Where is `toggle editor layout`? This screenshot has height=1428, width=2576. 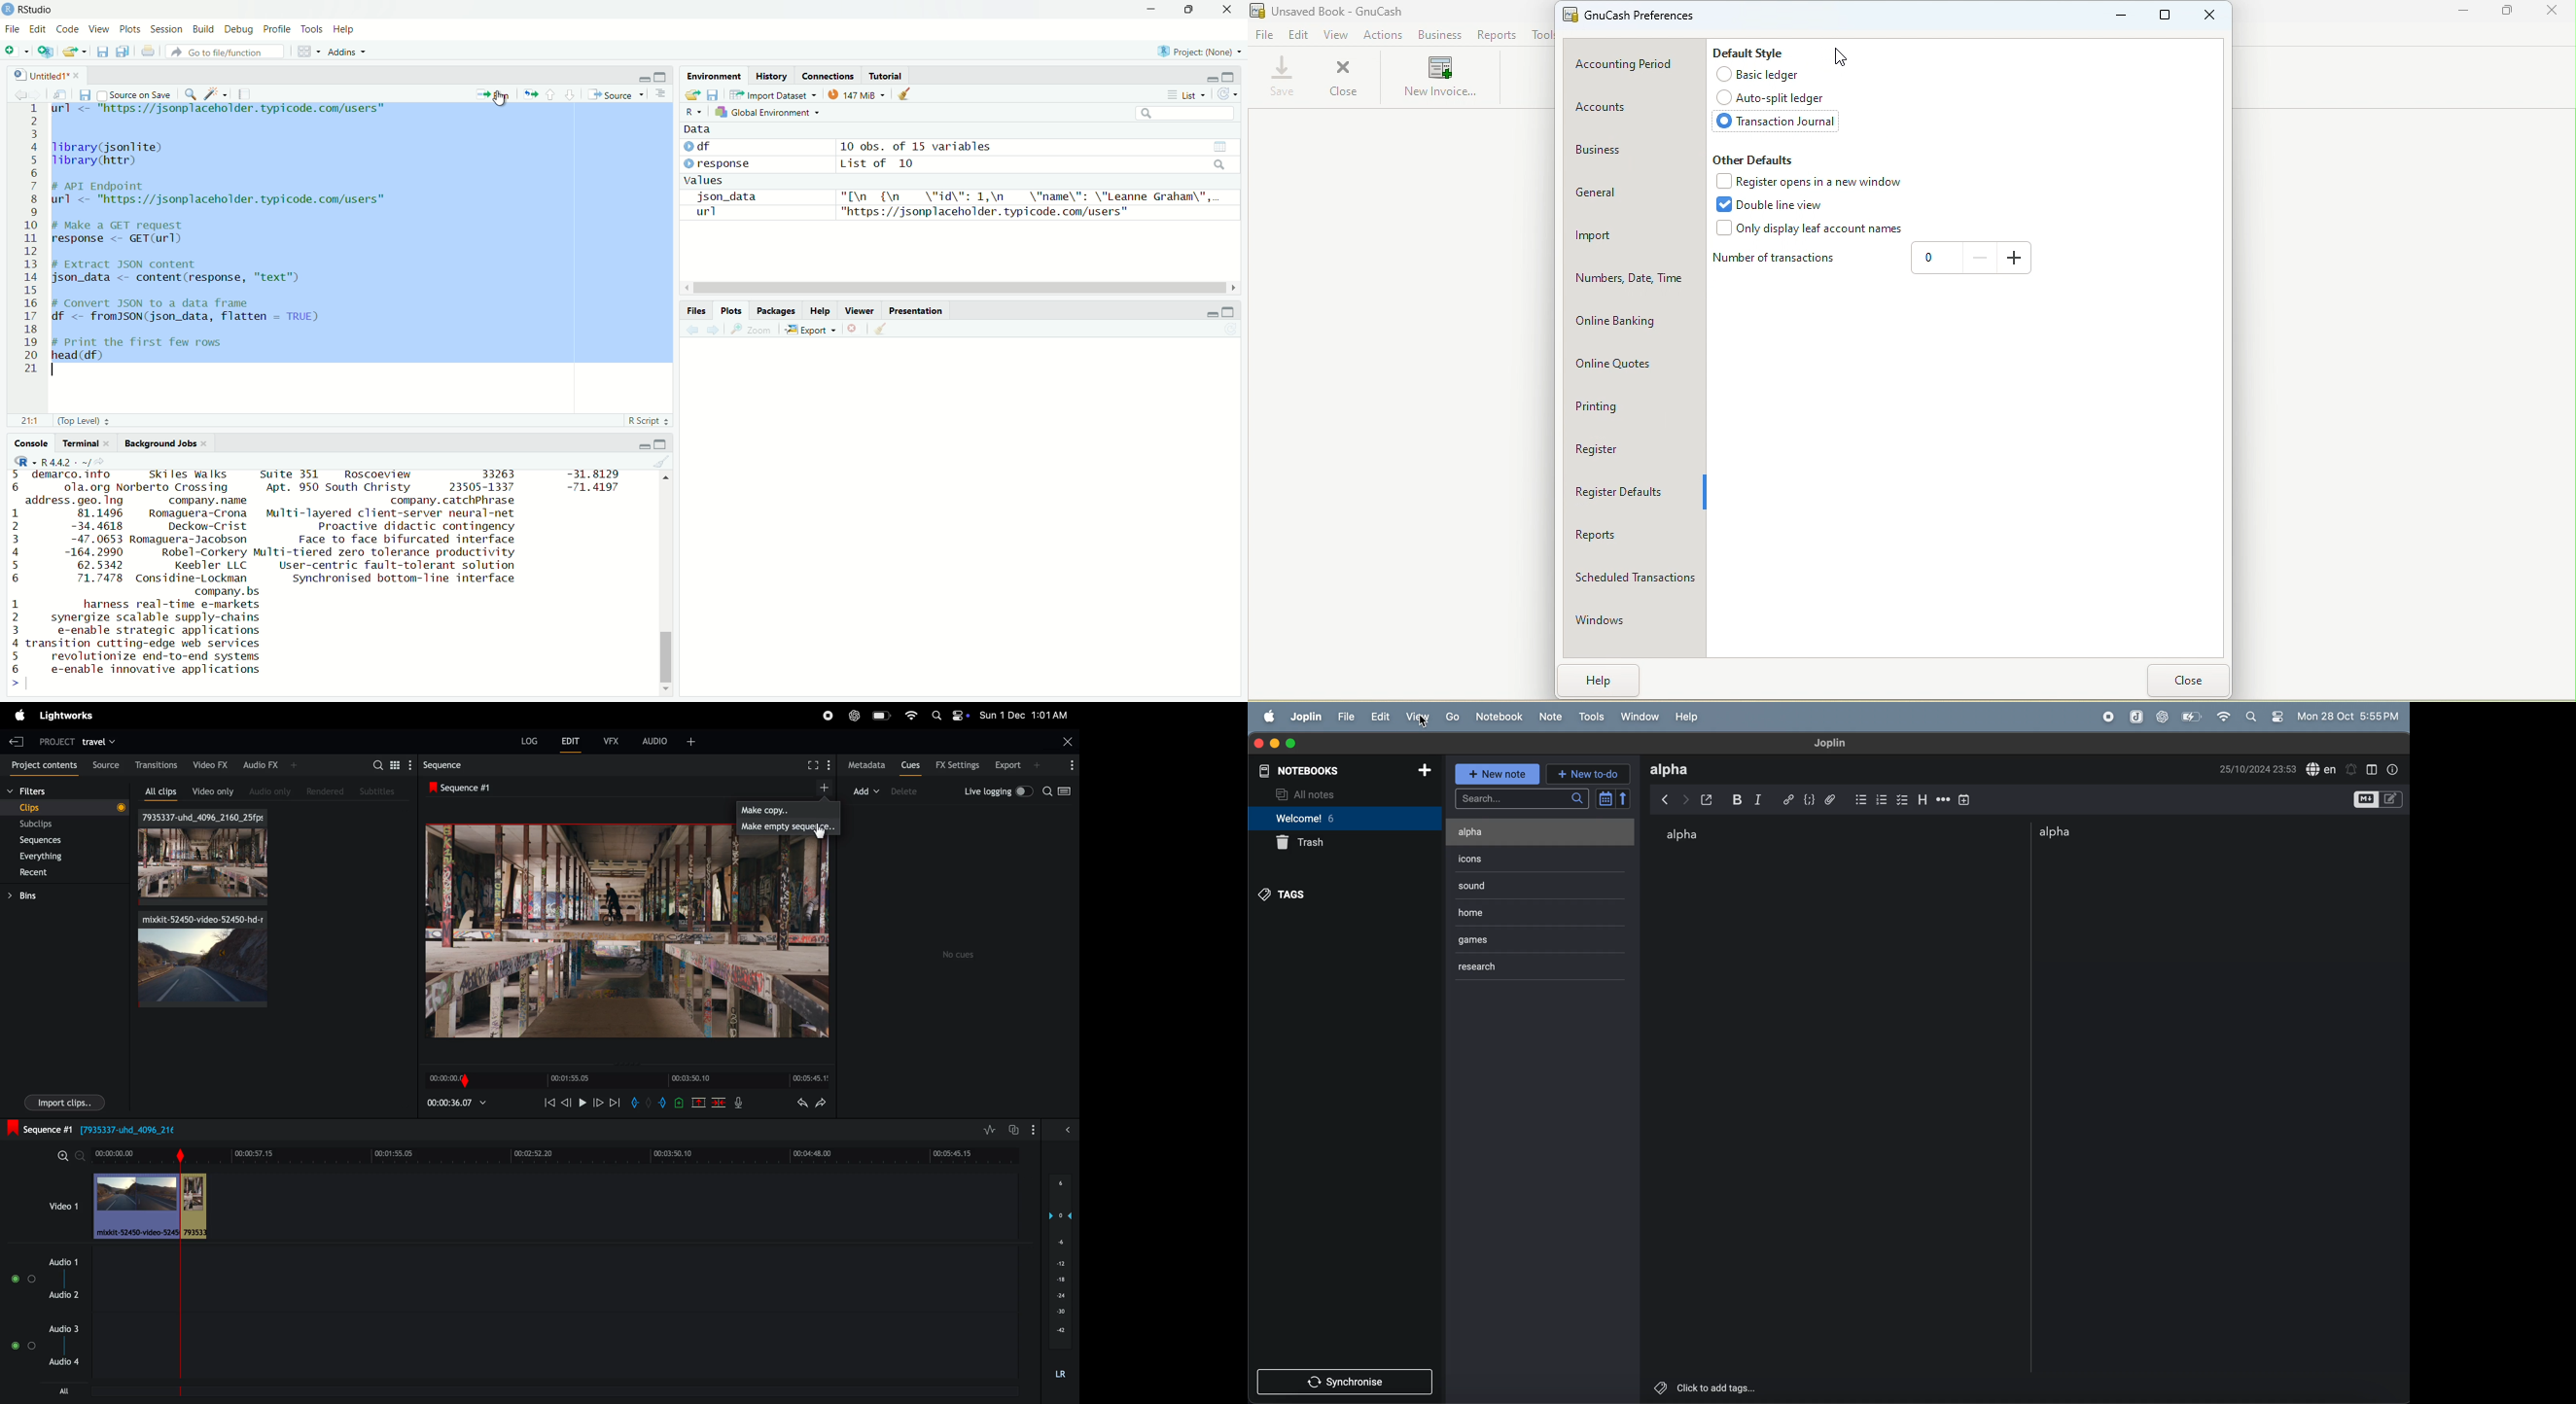 toggle editor layout is located at coordinates (2373, 768).